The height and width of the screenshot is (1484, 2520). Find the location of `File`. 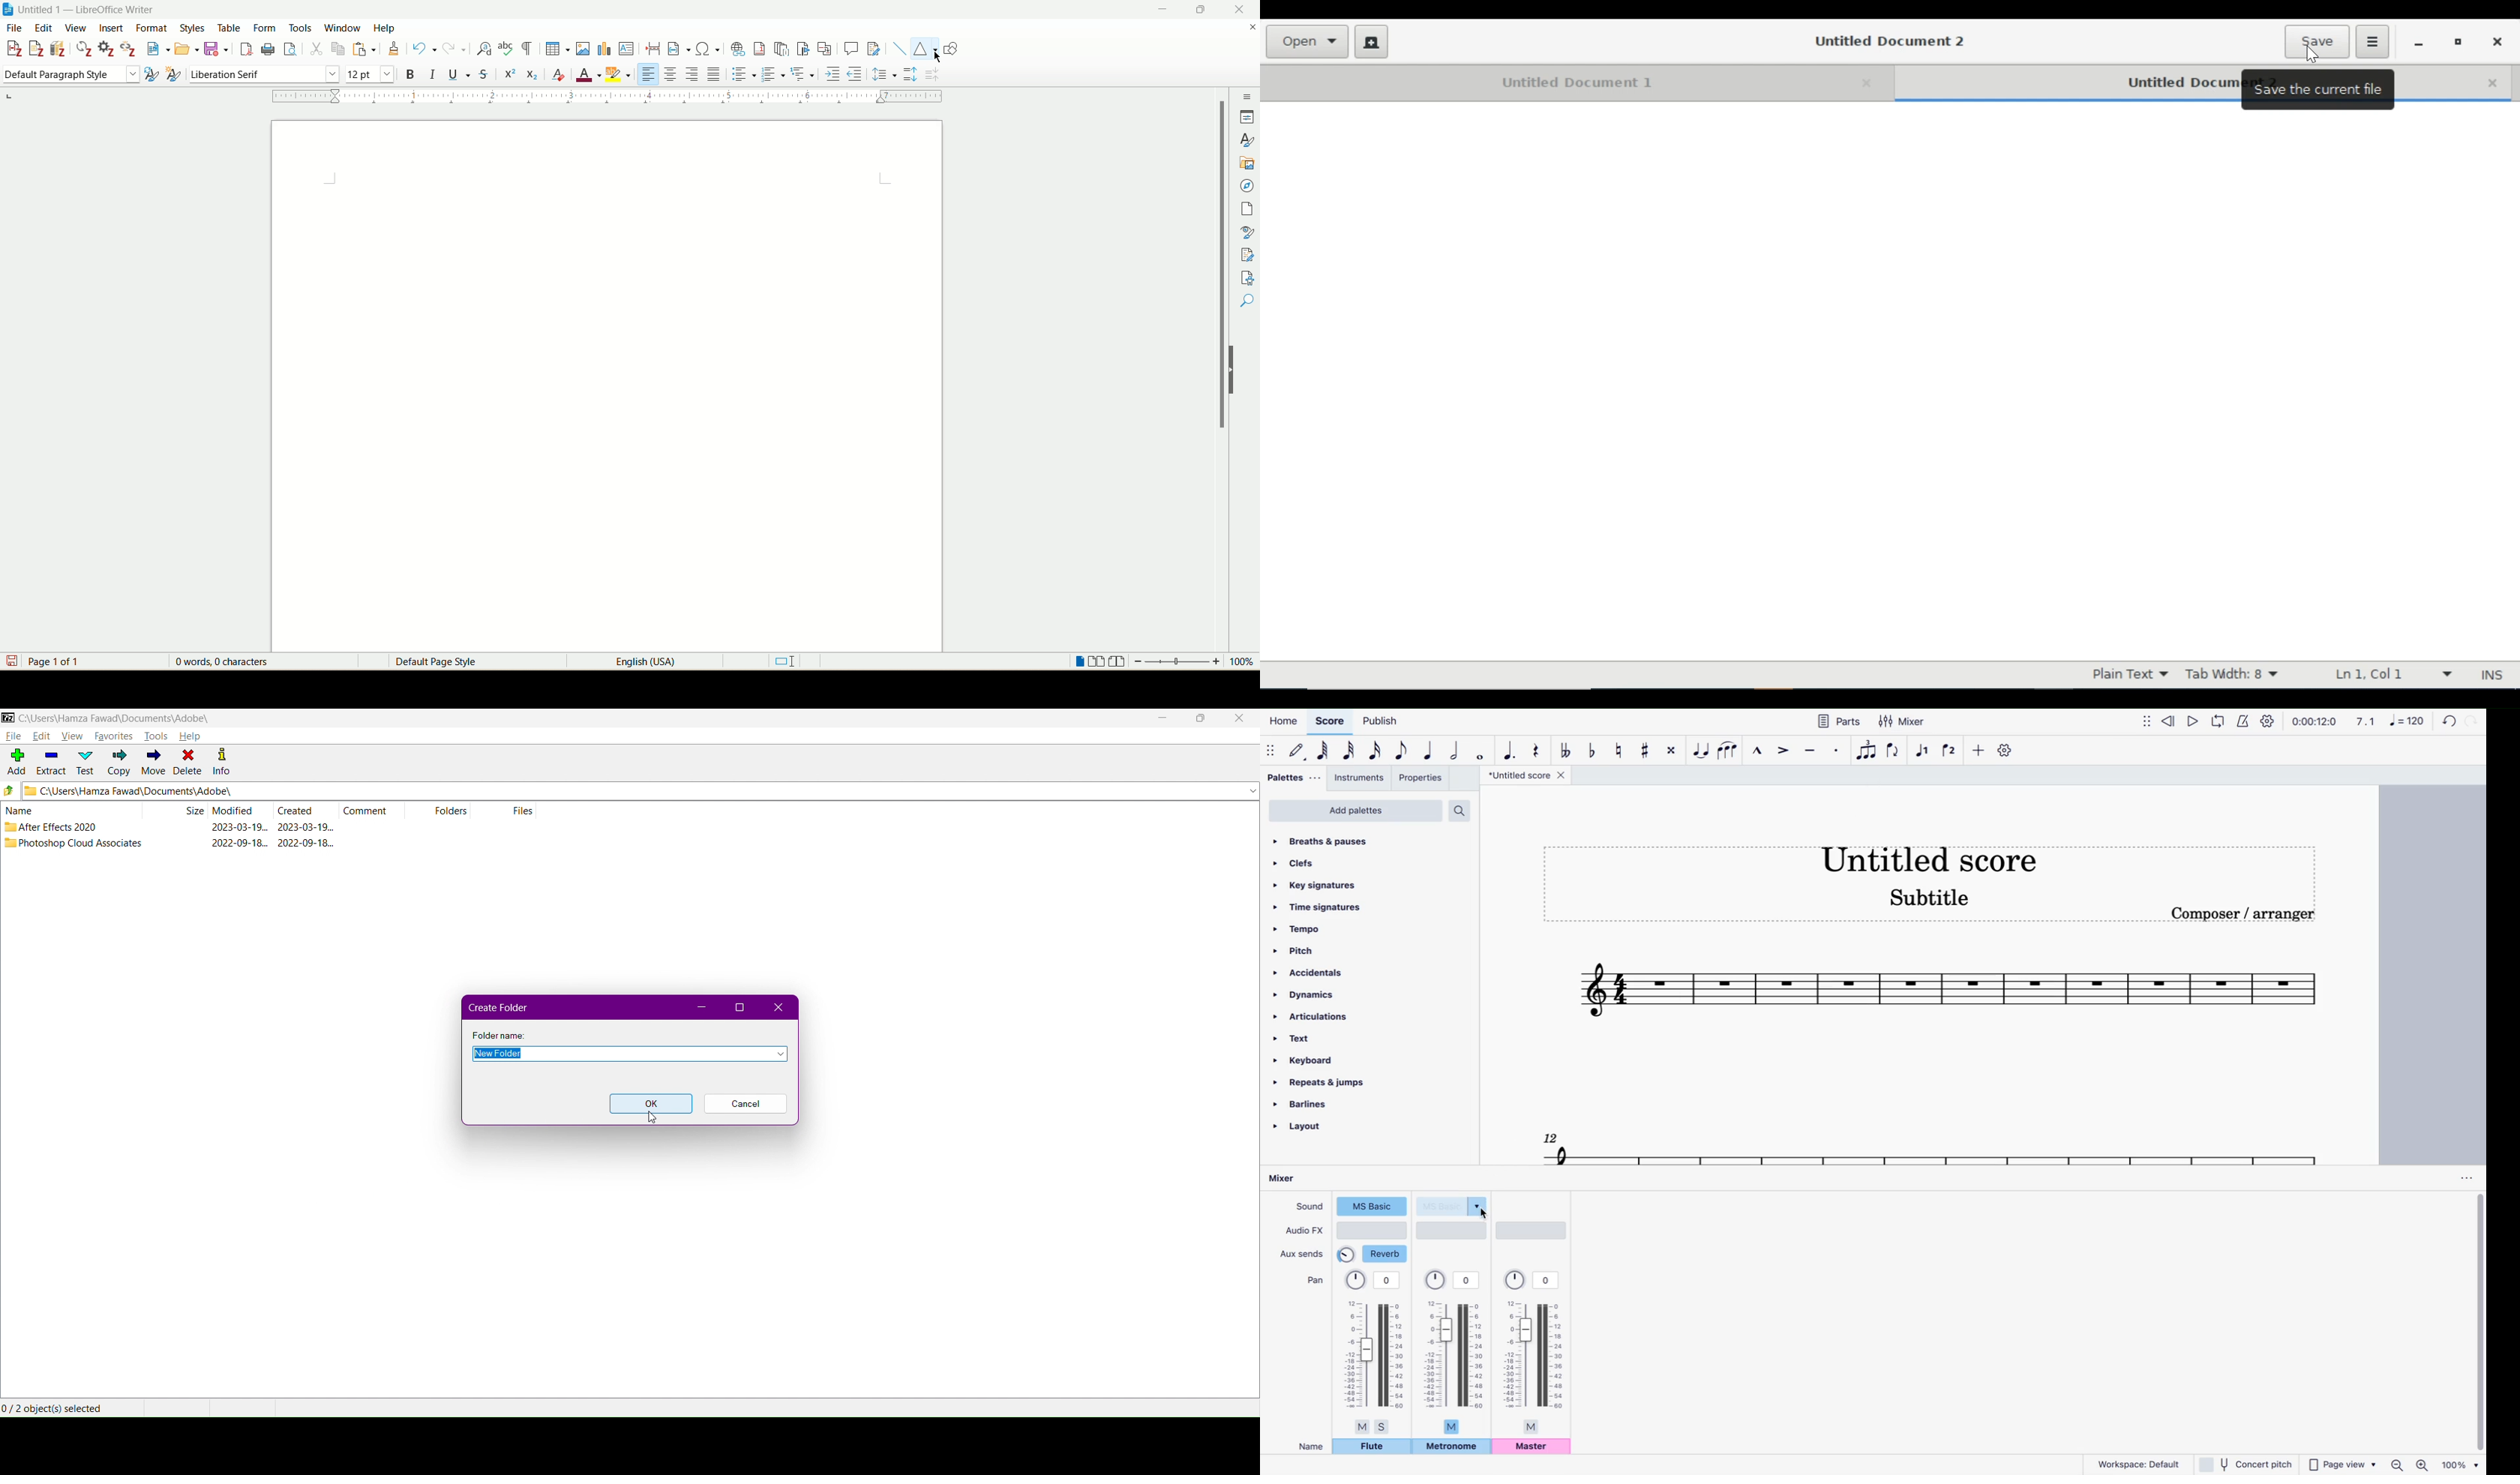

File is located at coordinates (13, 737).